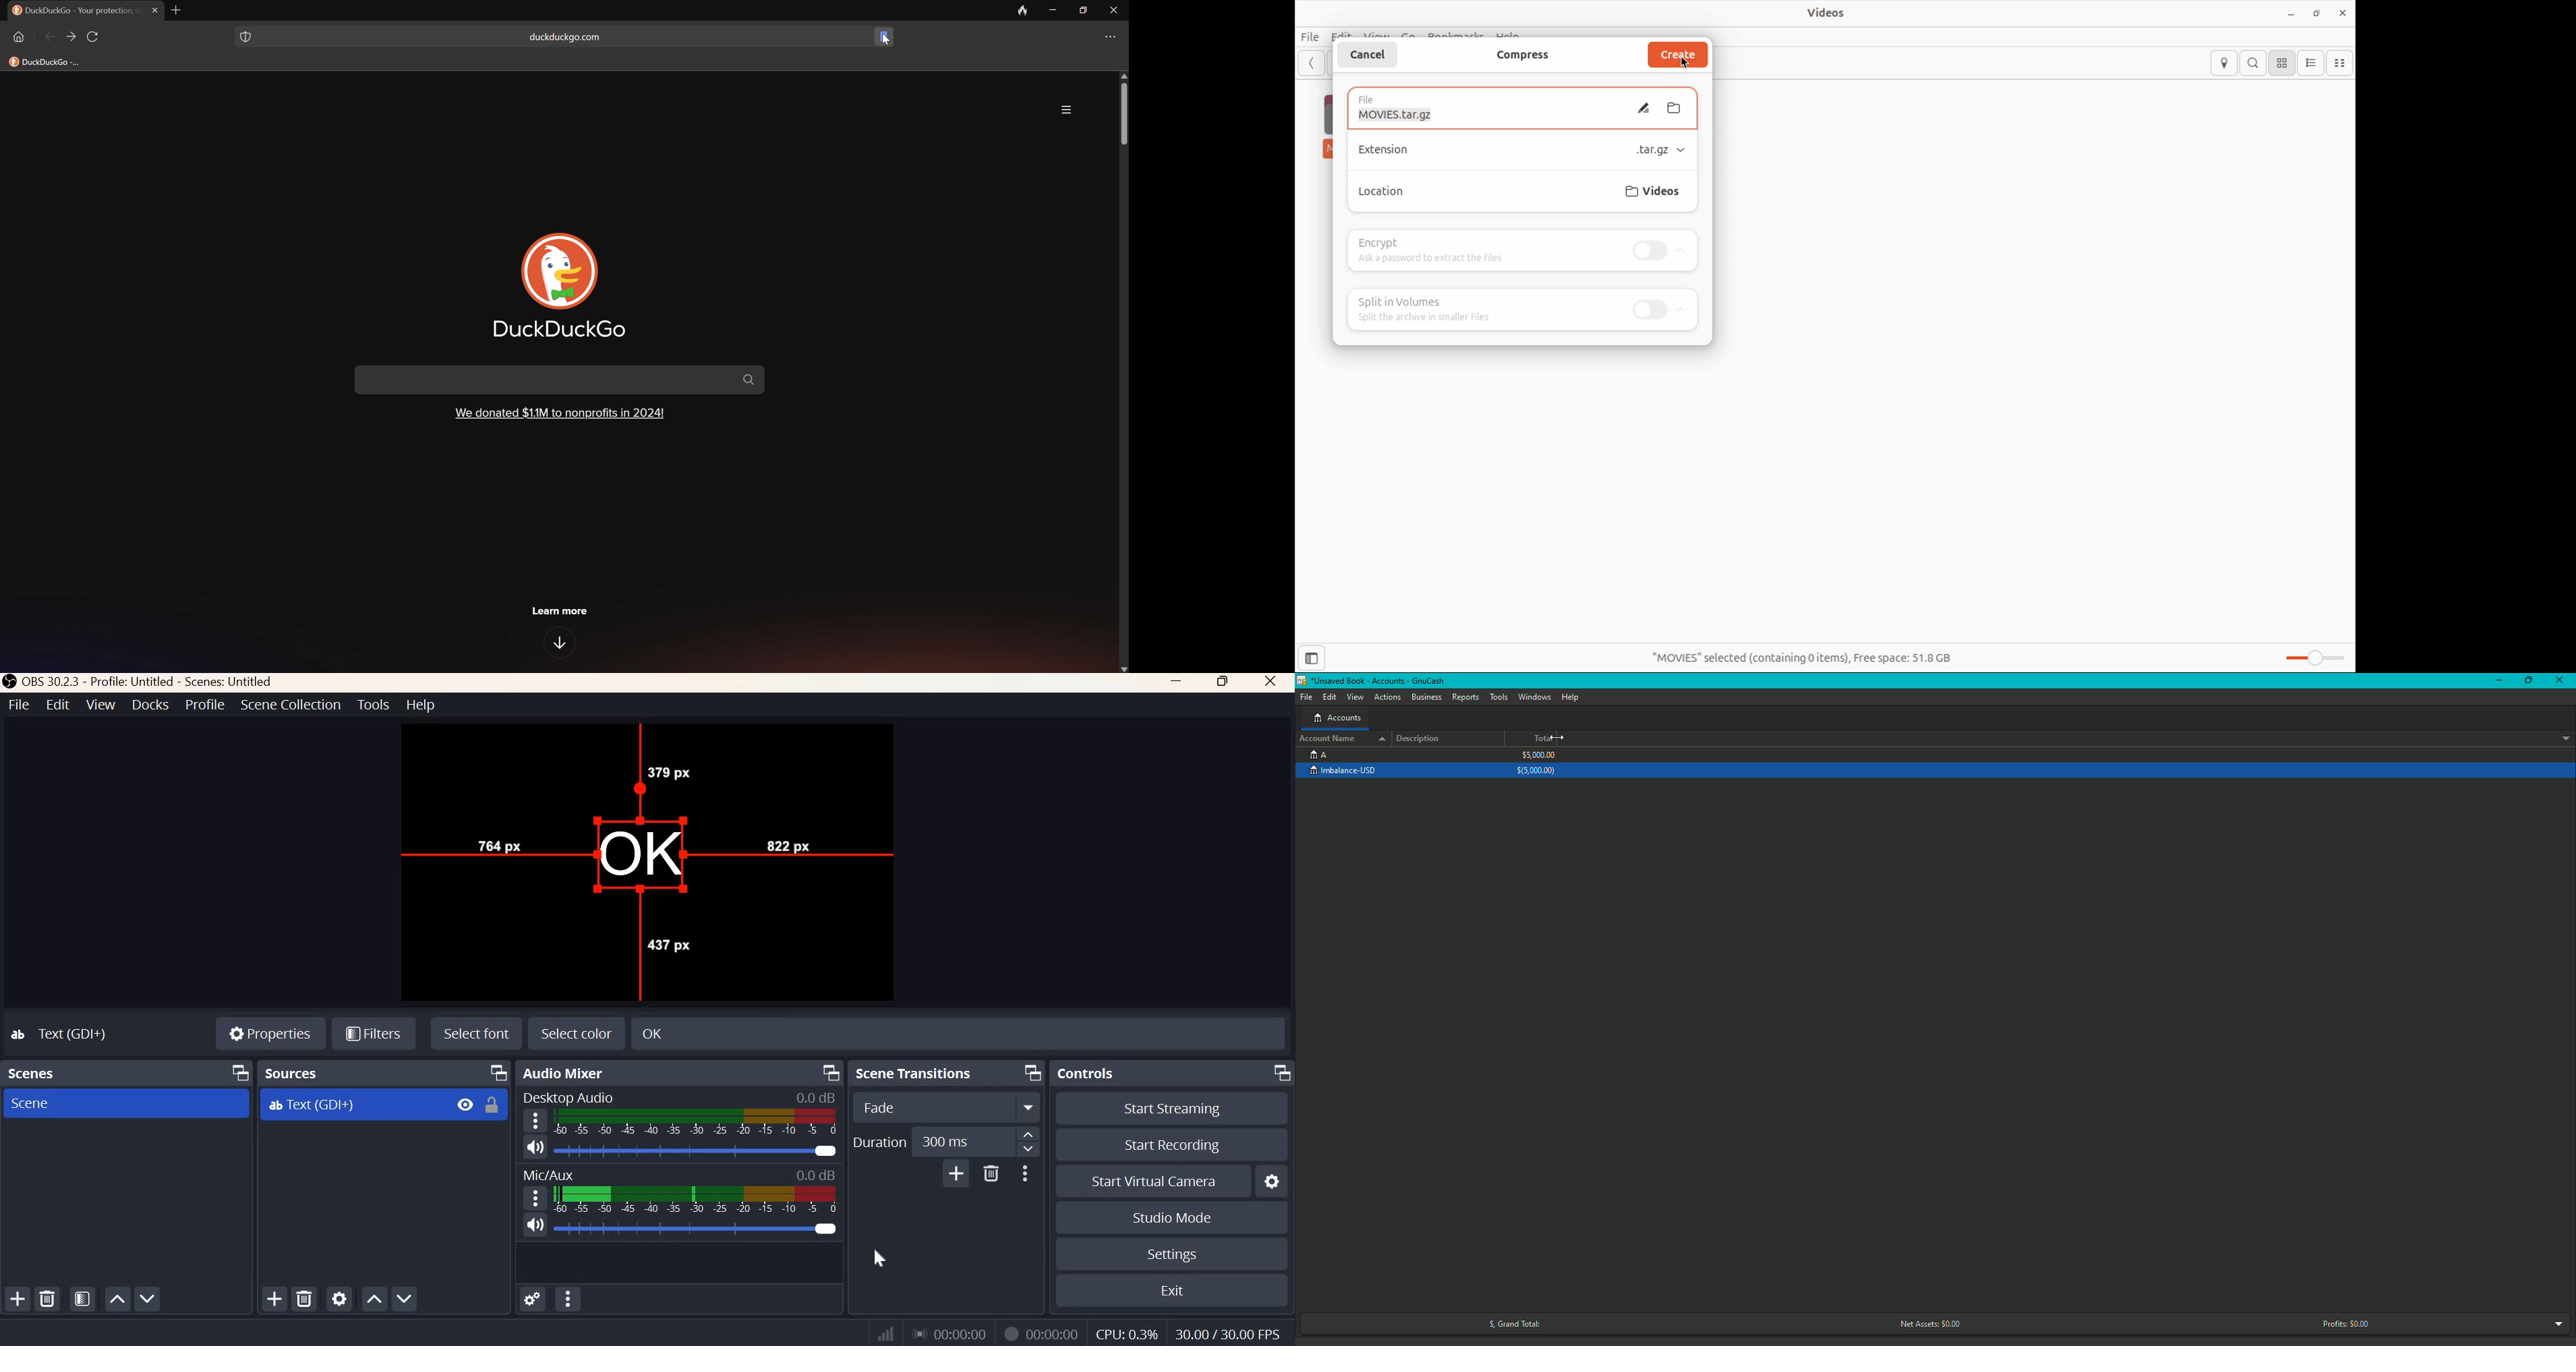 The image size is (2576, 1372). Describe the element at coordinates (639, 854) in the screenshot. I see `source element OK` at that location.